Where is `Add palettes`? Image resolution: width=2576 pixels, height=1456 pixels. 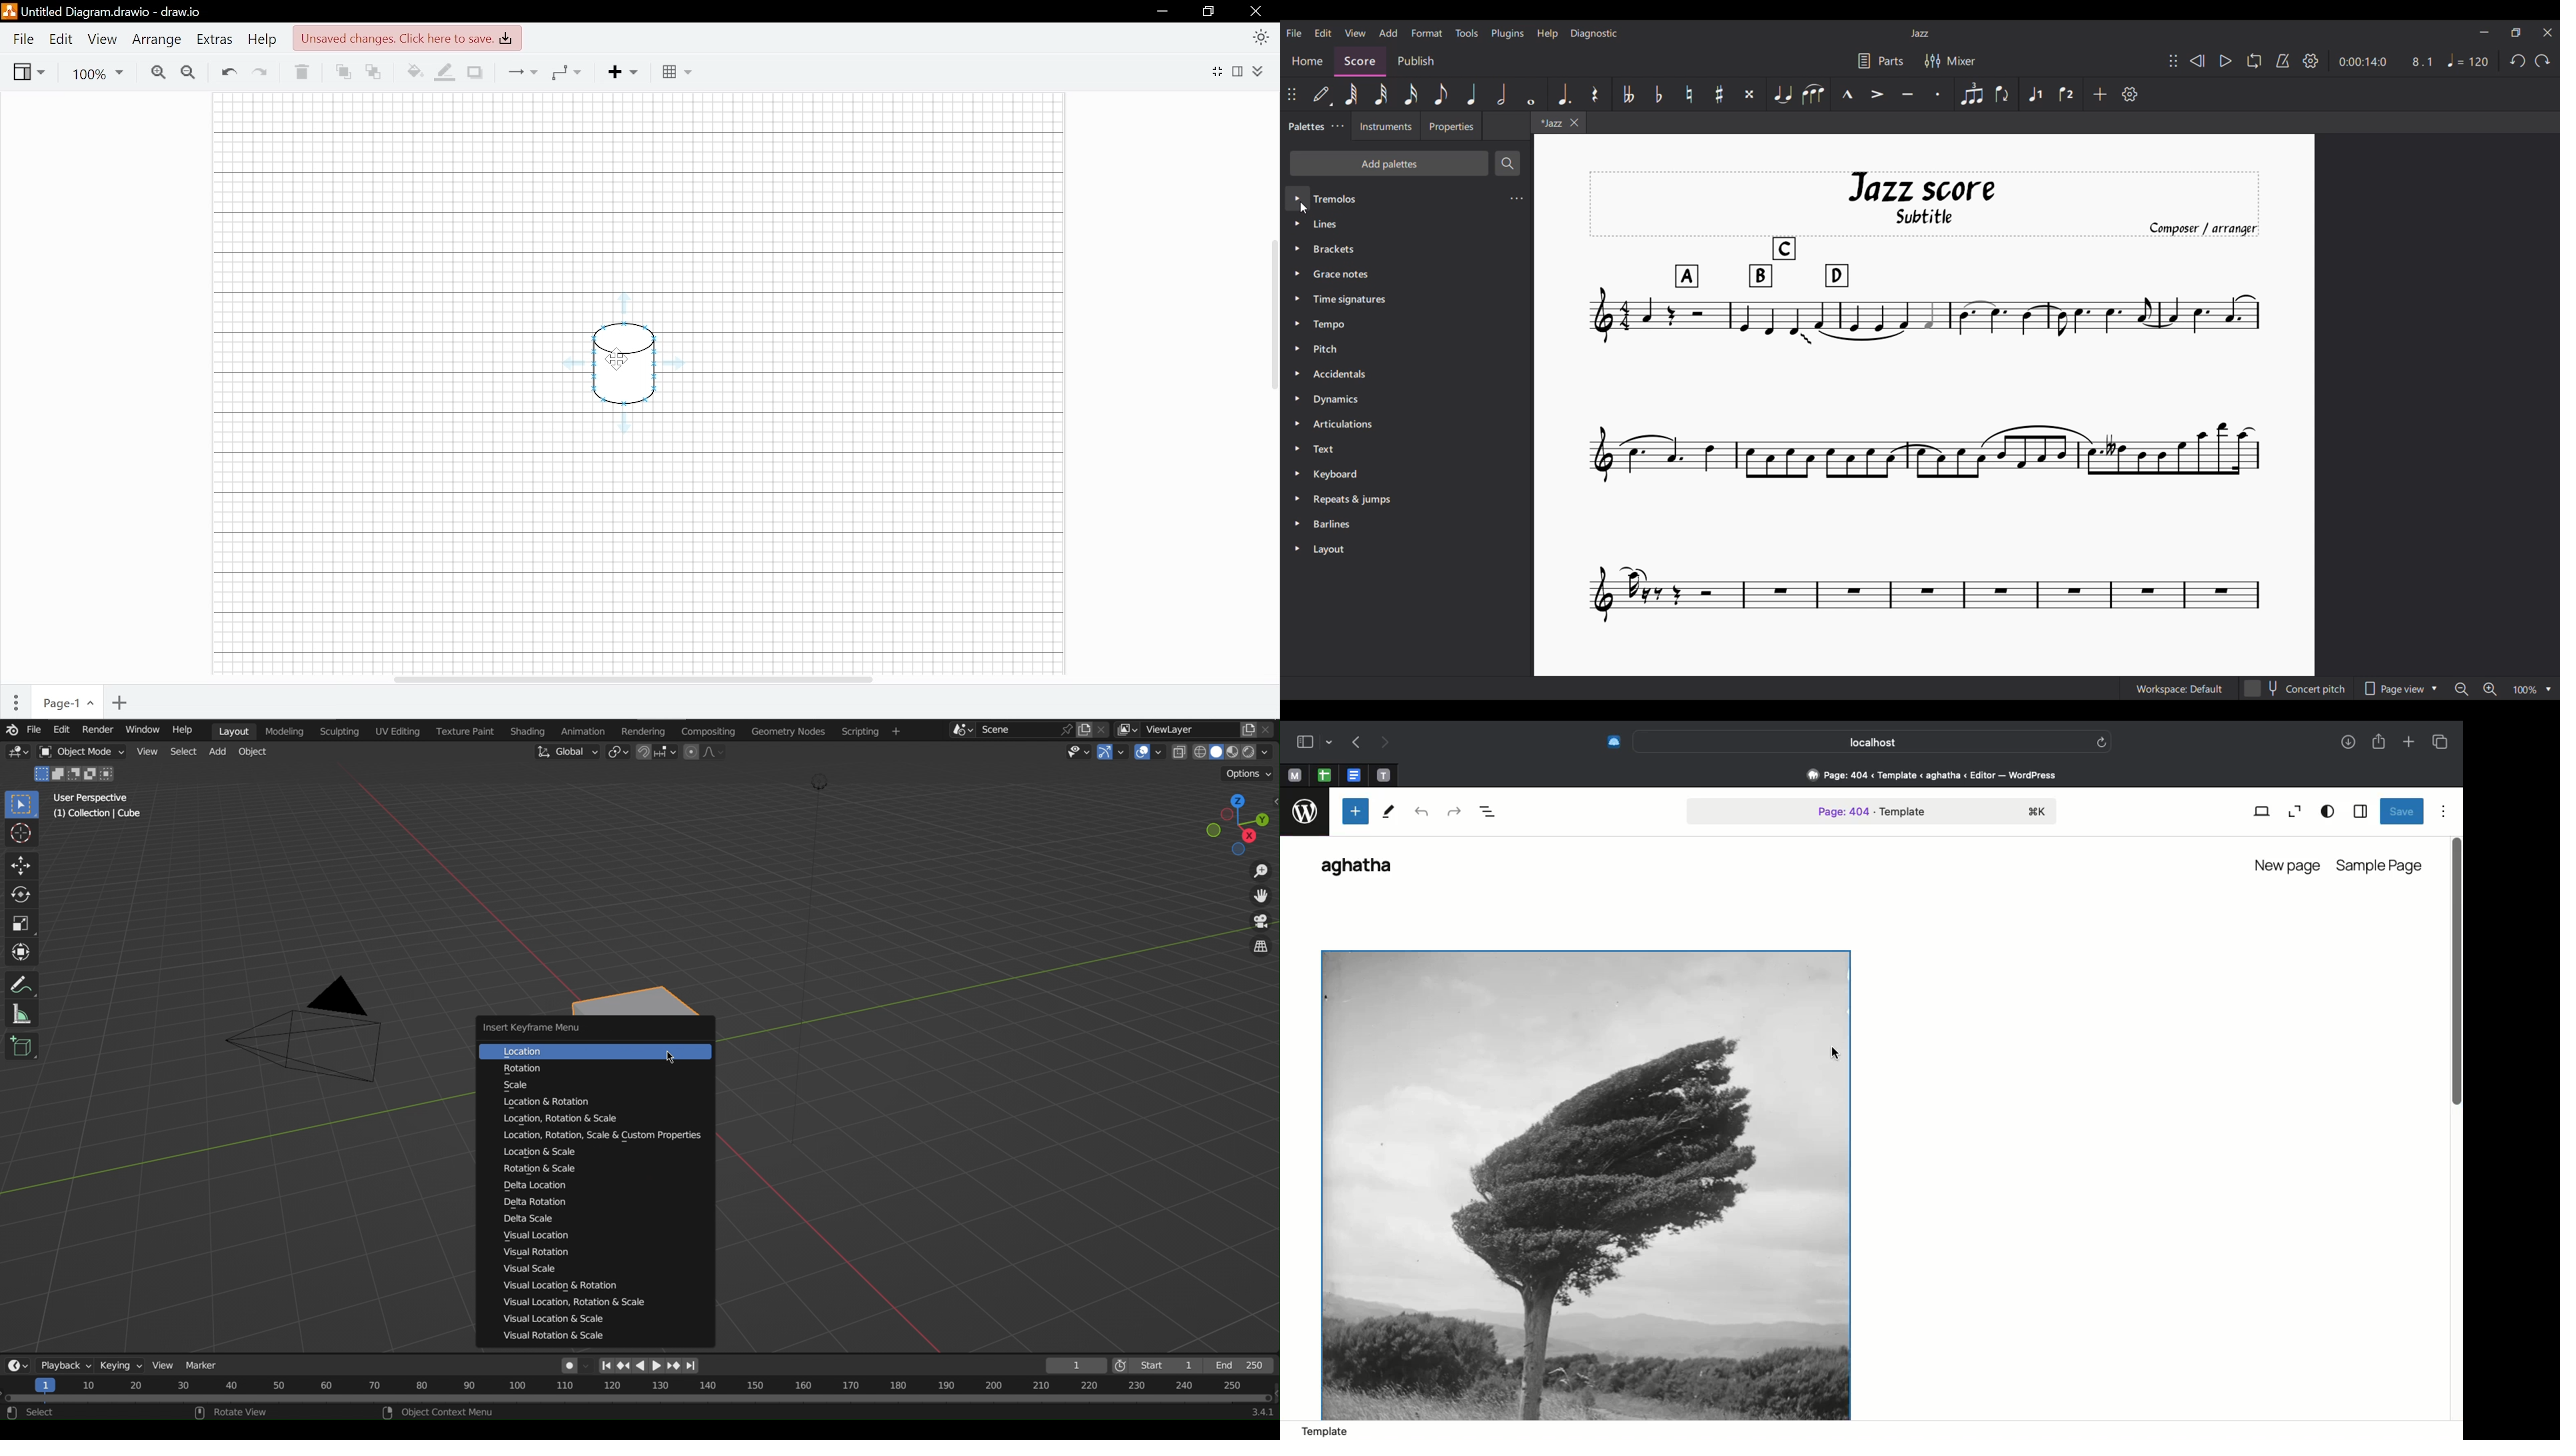
Add palettes is located at coordinates (1389, 163).